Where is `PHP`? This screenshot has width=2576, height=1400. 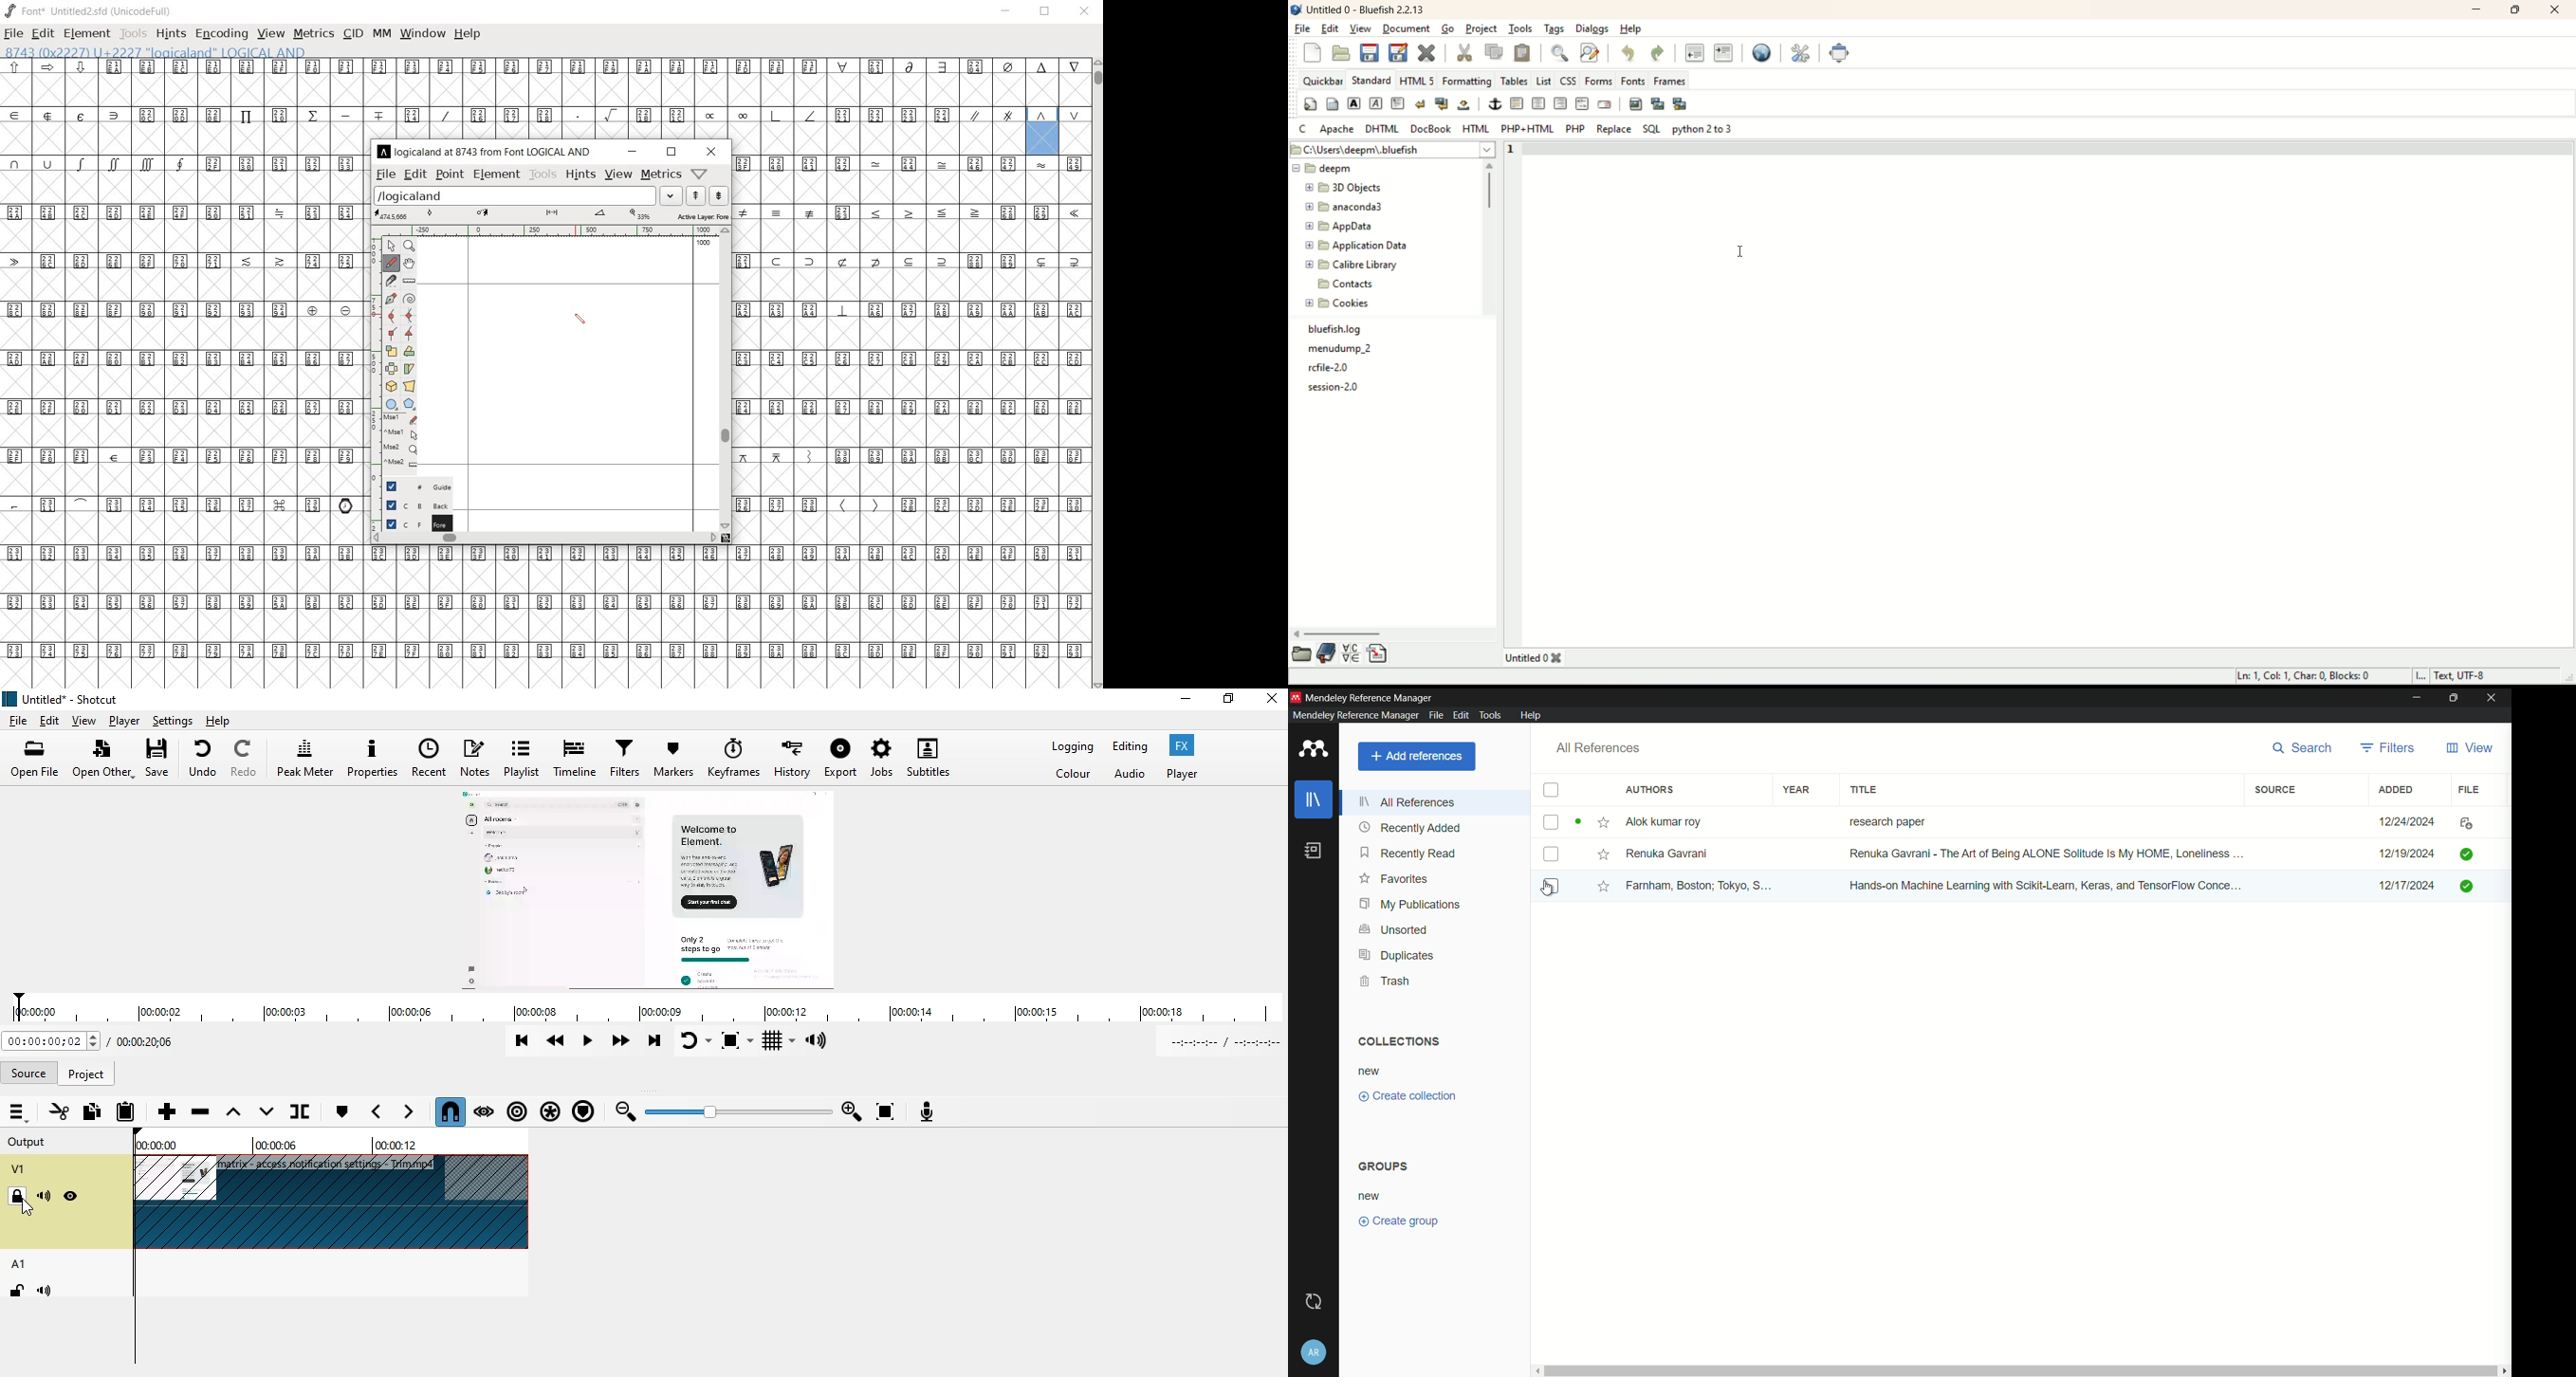 PHP is located at coordinates (1576, 127).